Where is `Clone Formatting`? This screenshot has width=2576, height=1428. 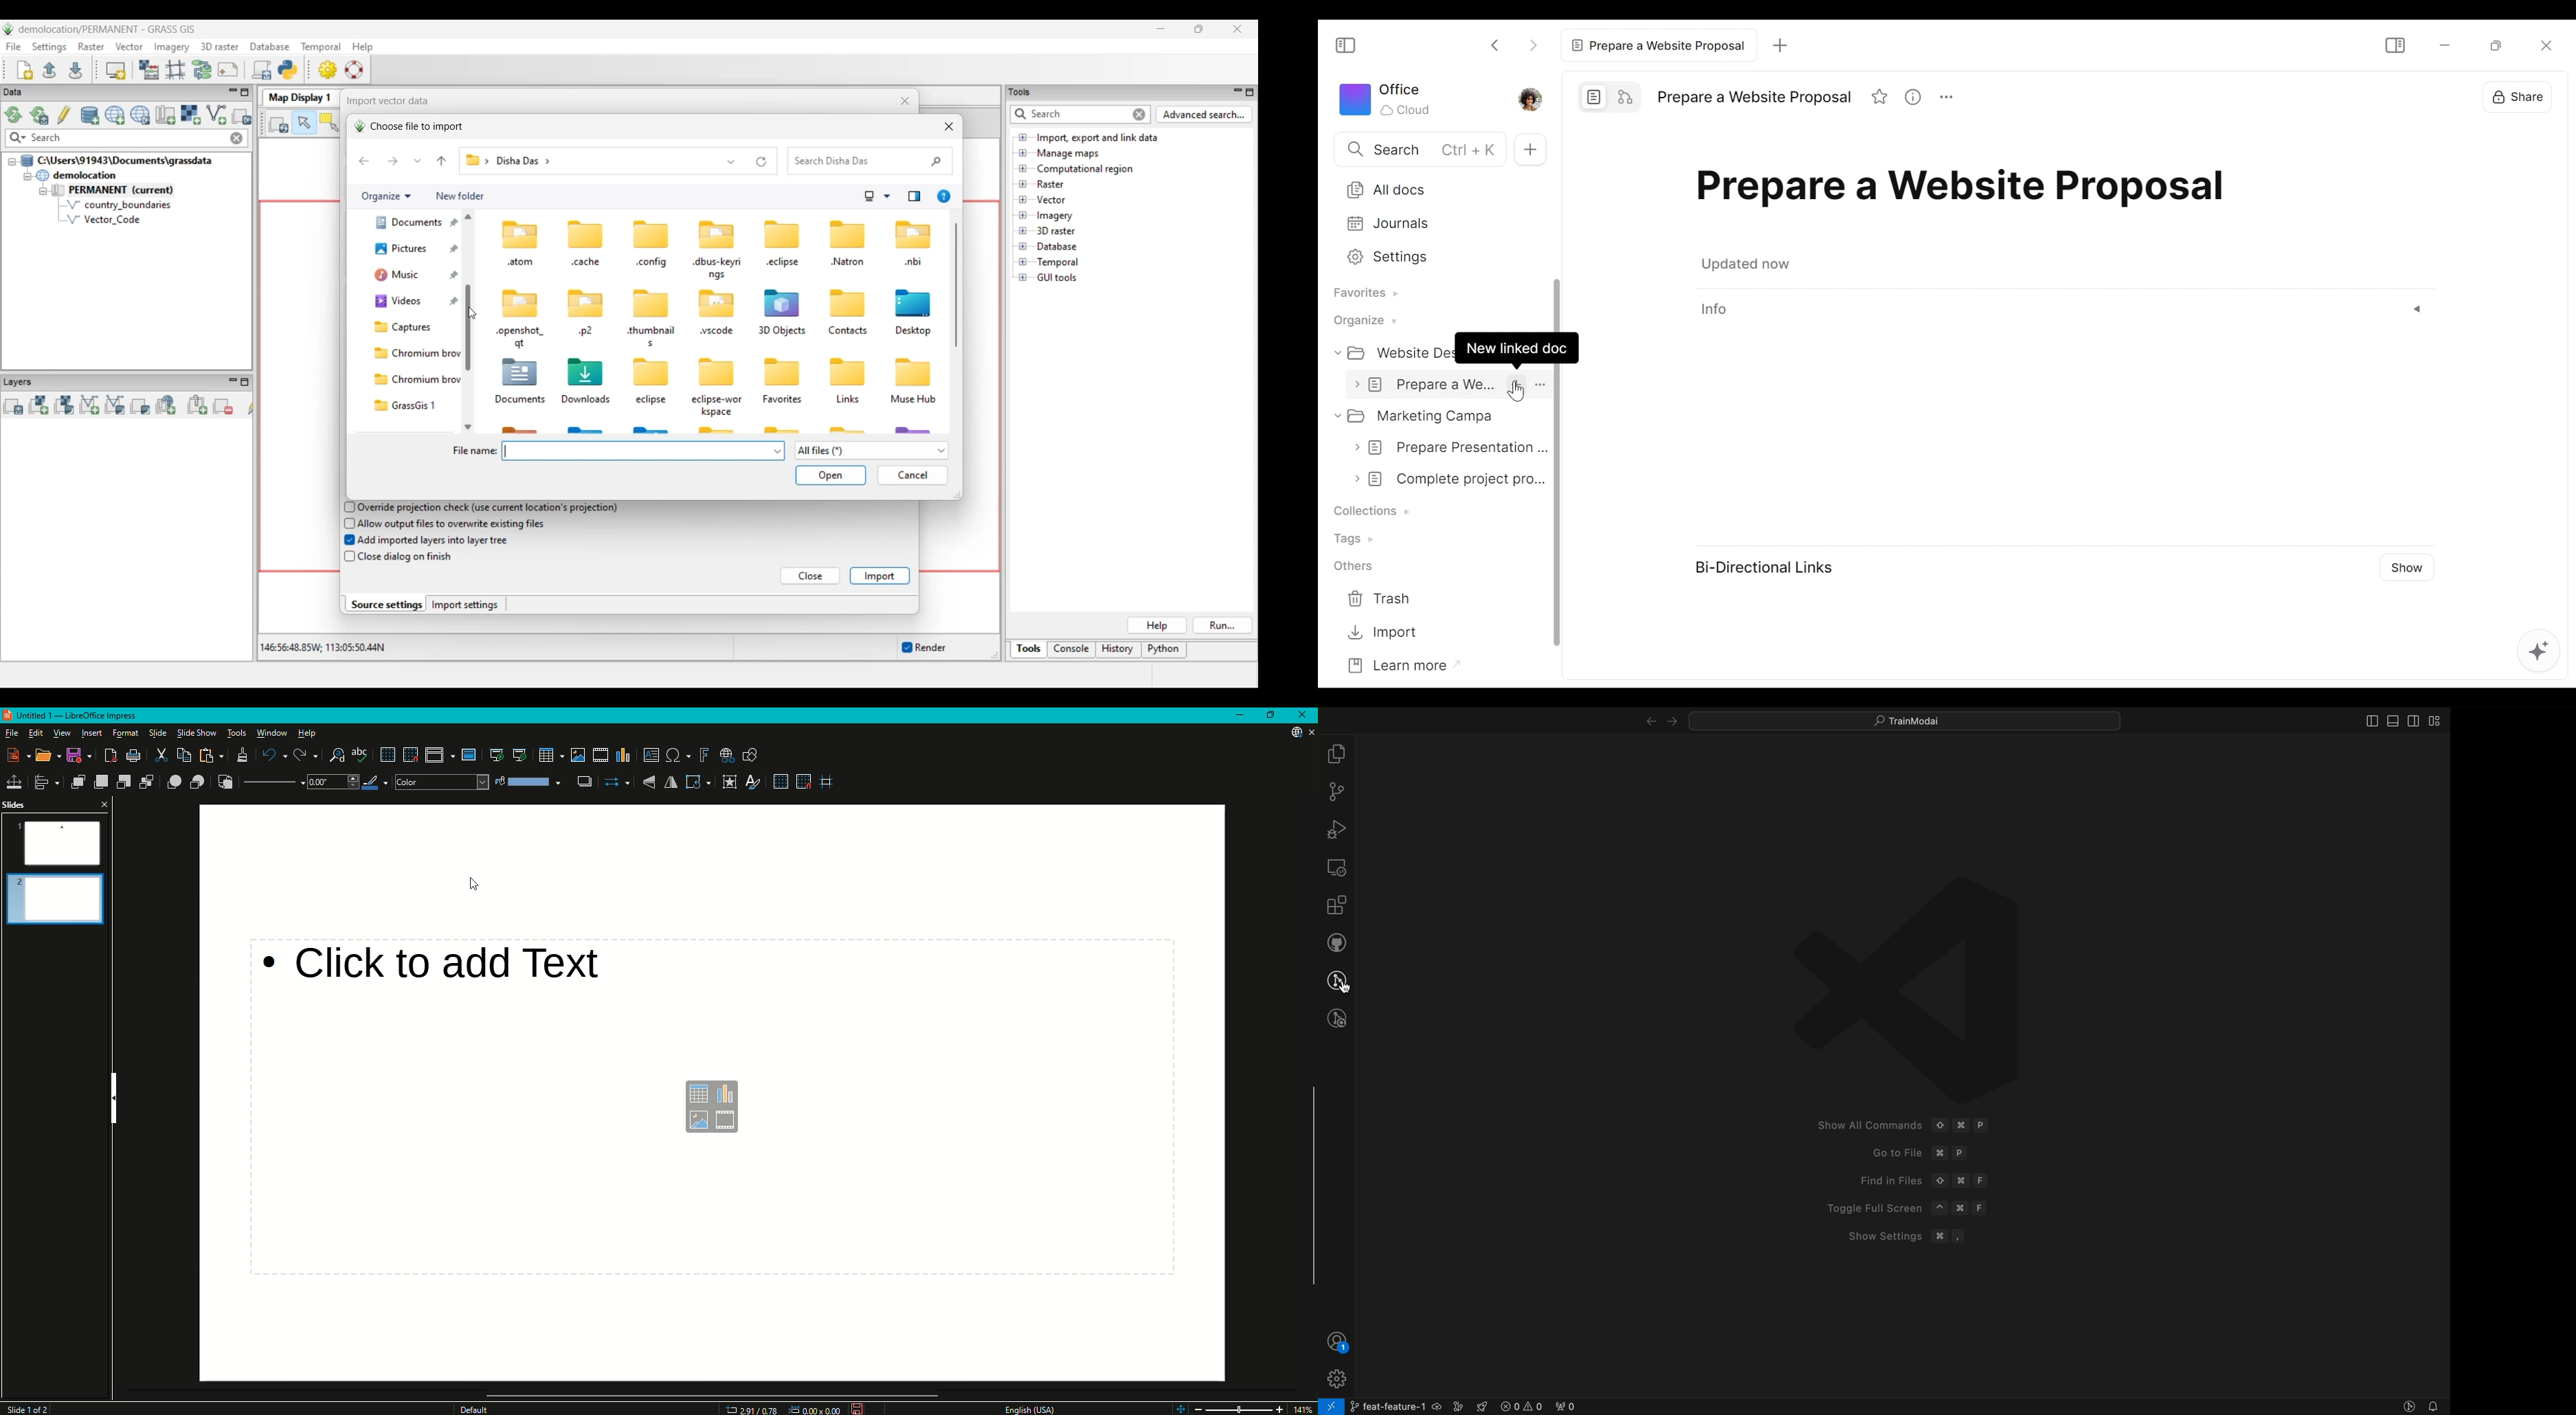
Clone Formatting is located at coordinates (241, 756).